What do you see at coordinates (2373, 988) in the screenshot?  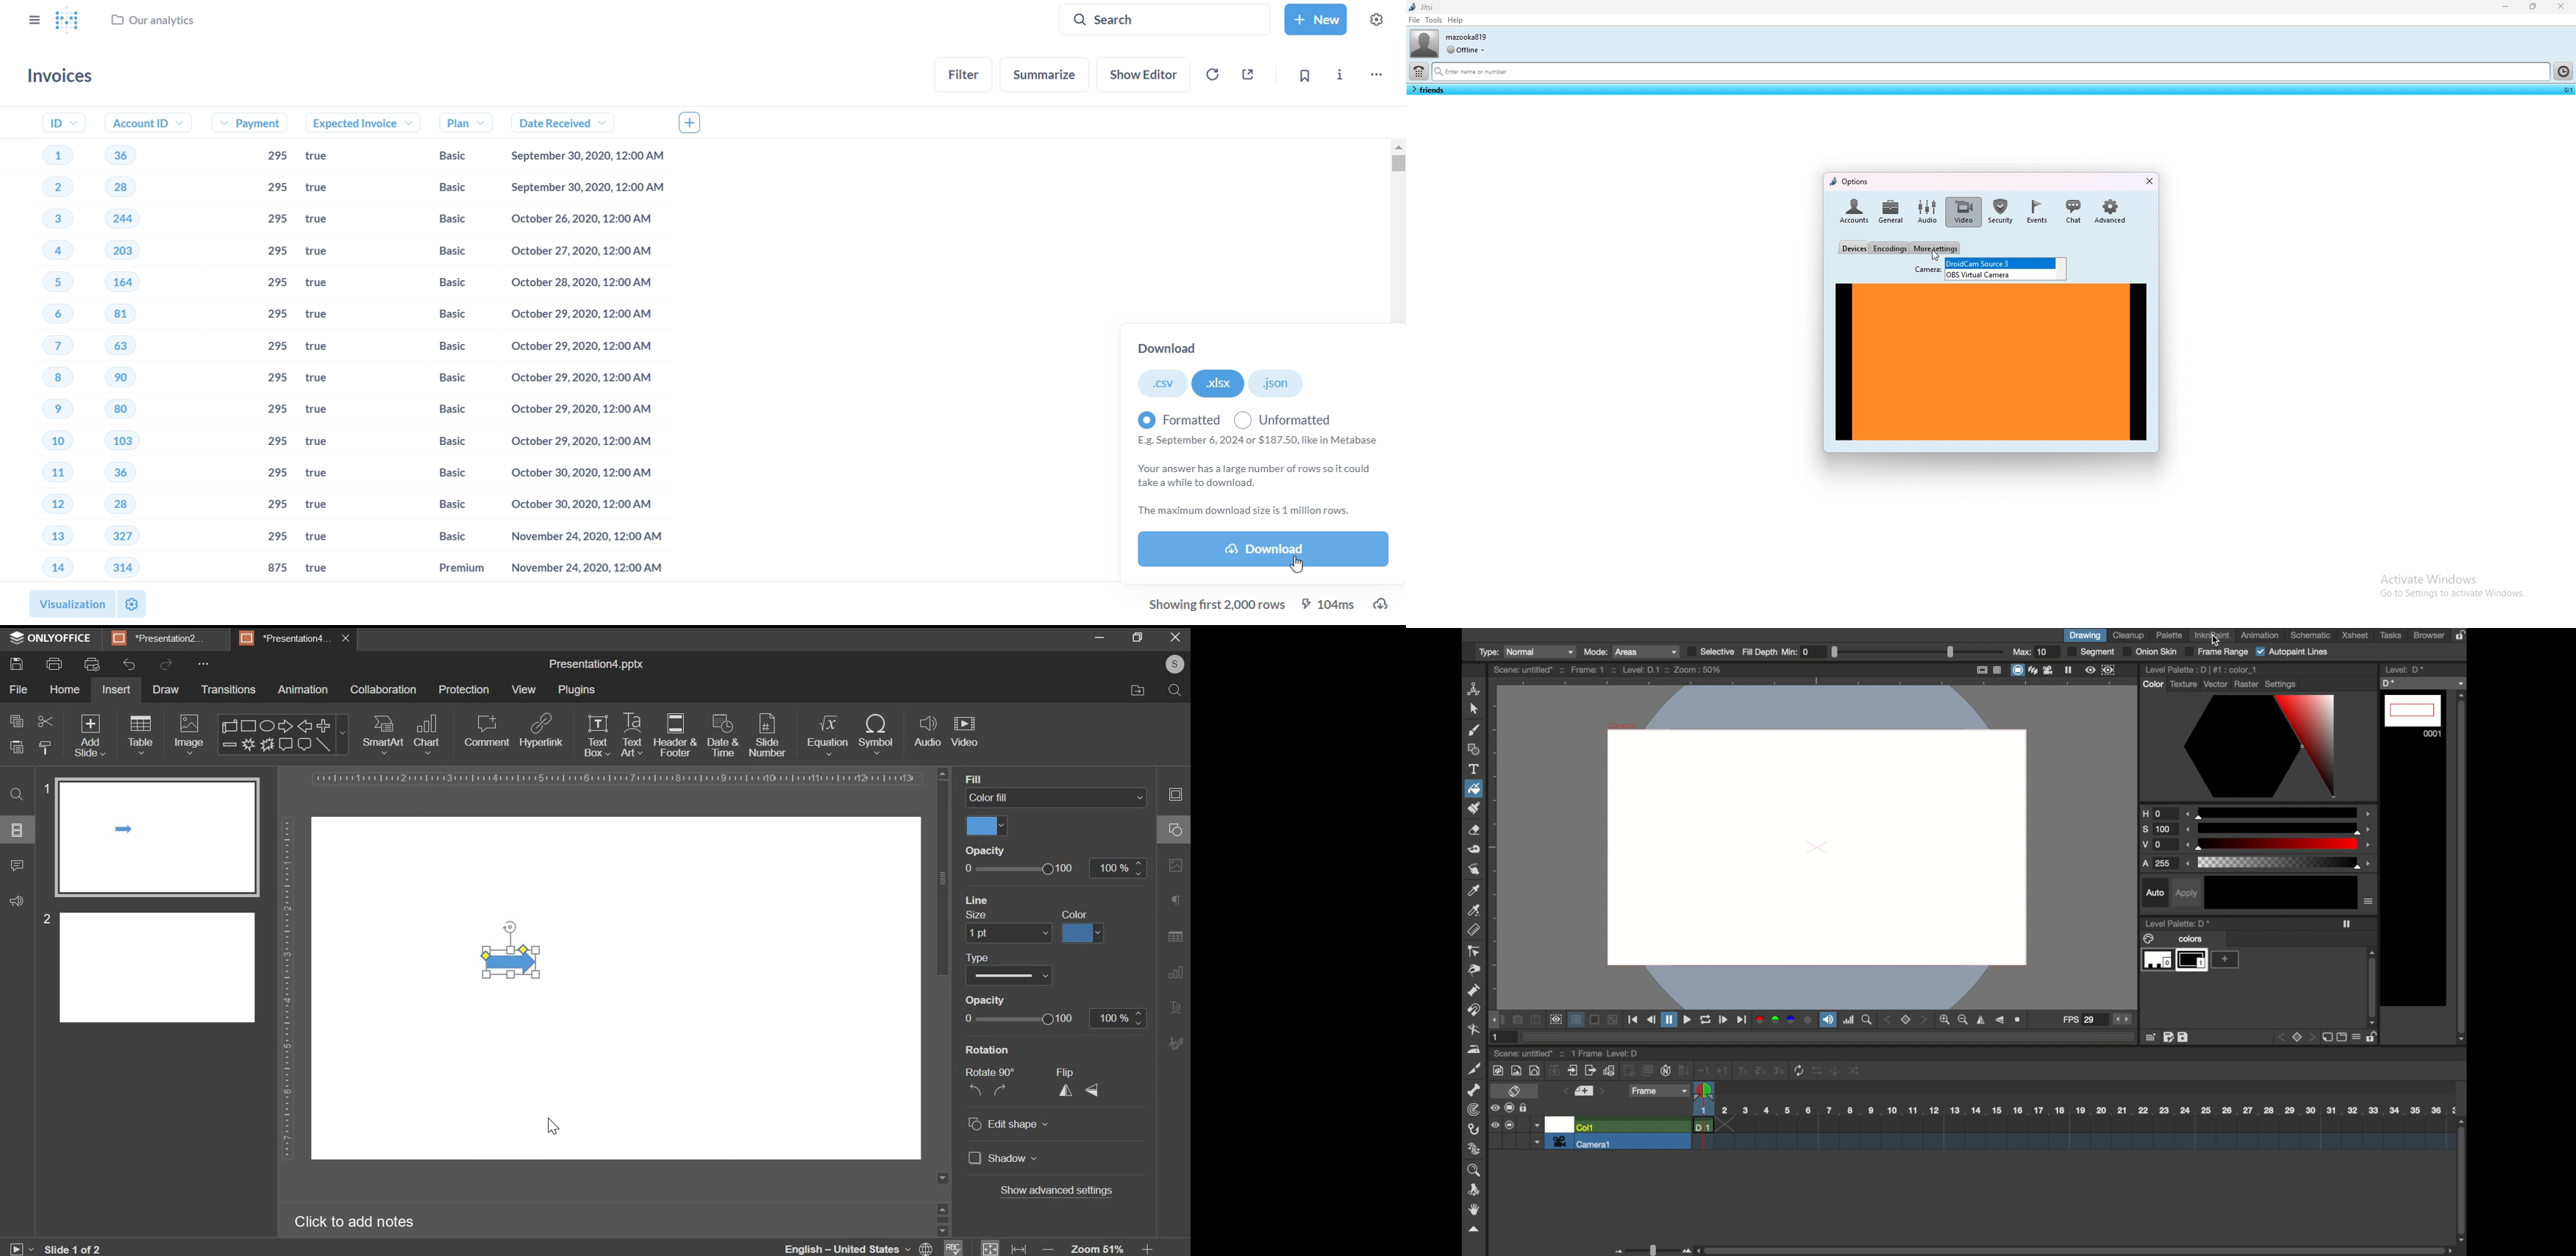 I see `scroll box` at bounding box center [2373, 988].